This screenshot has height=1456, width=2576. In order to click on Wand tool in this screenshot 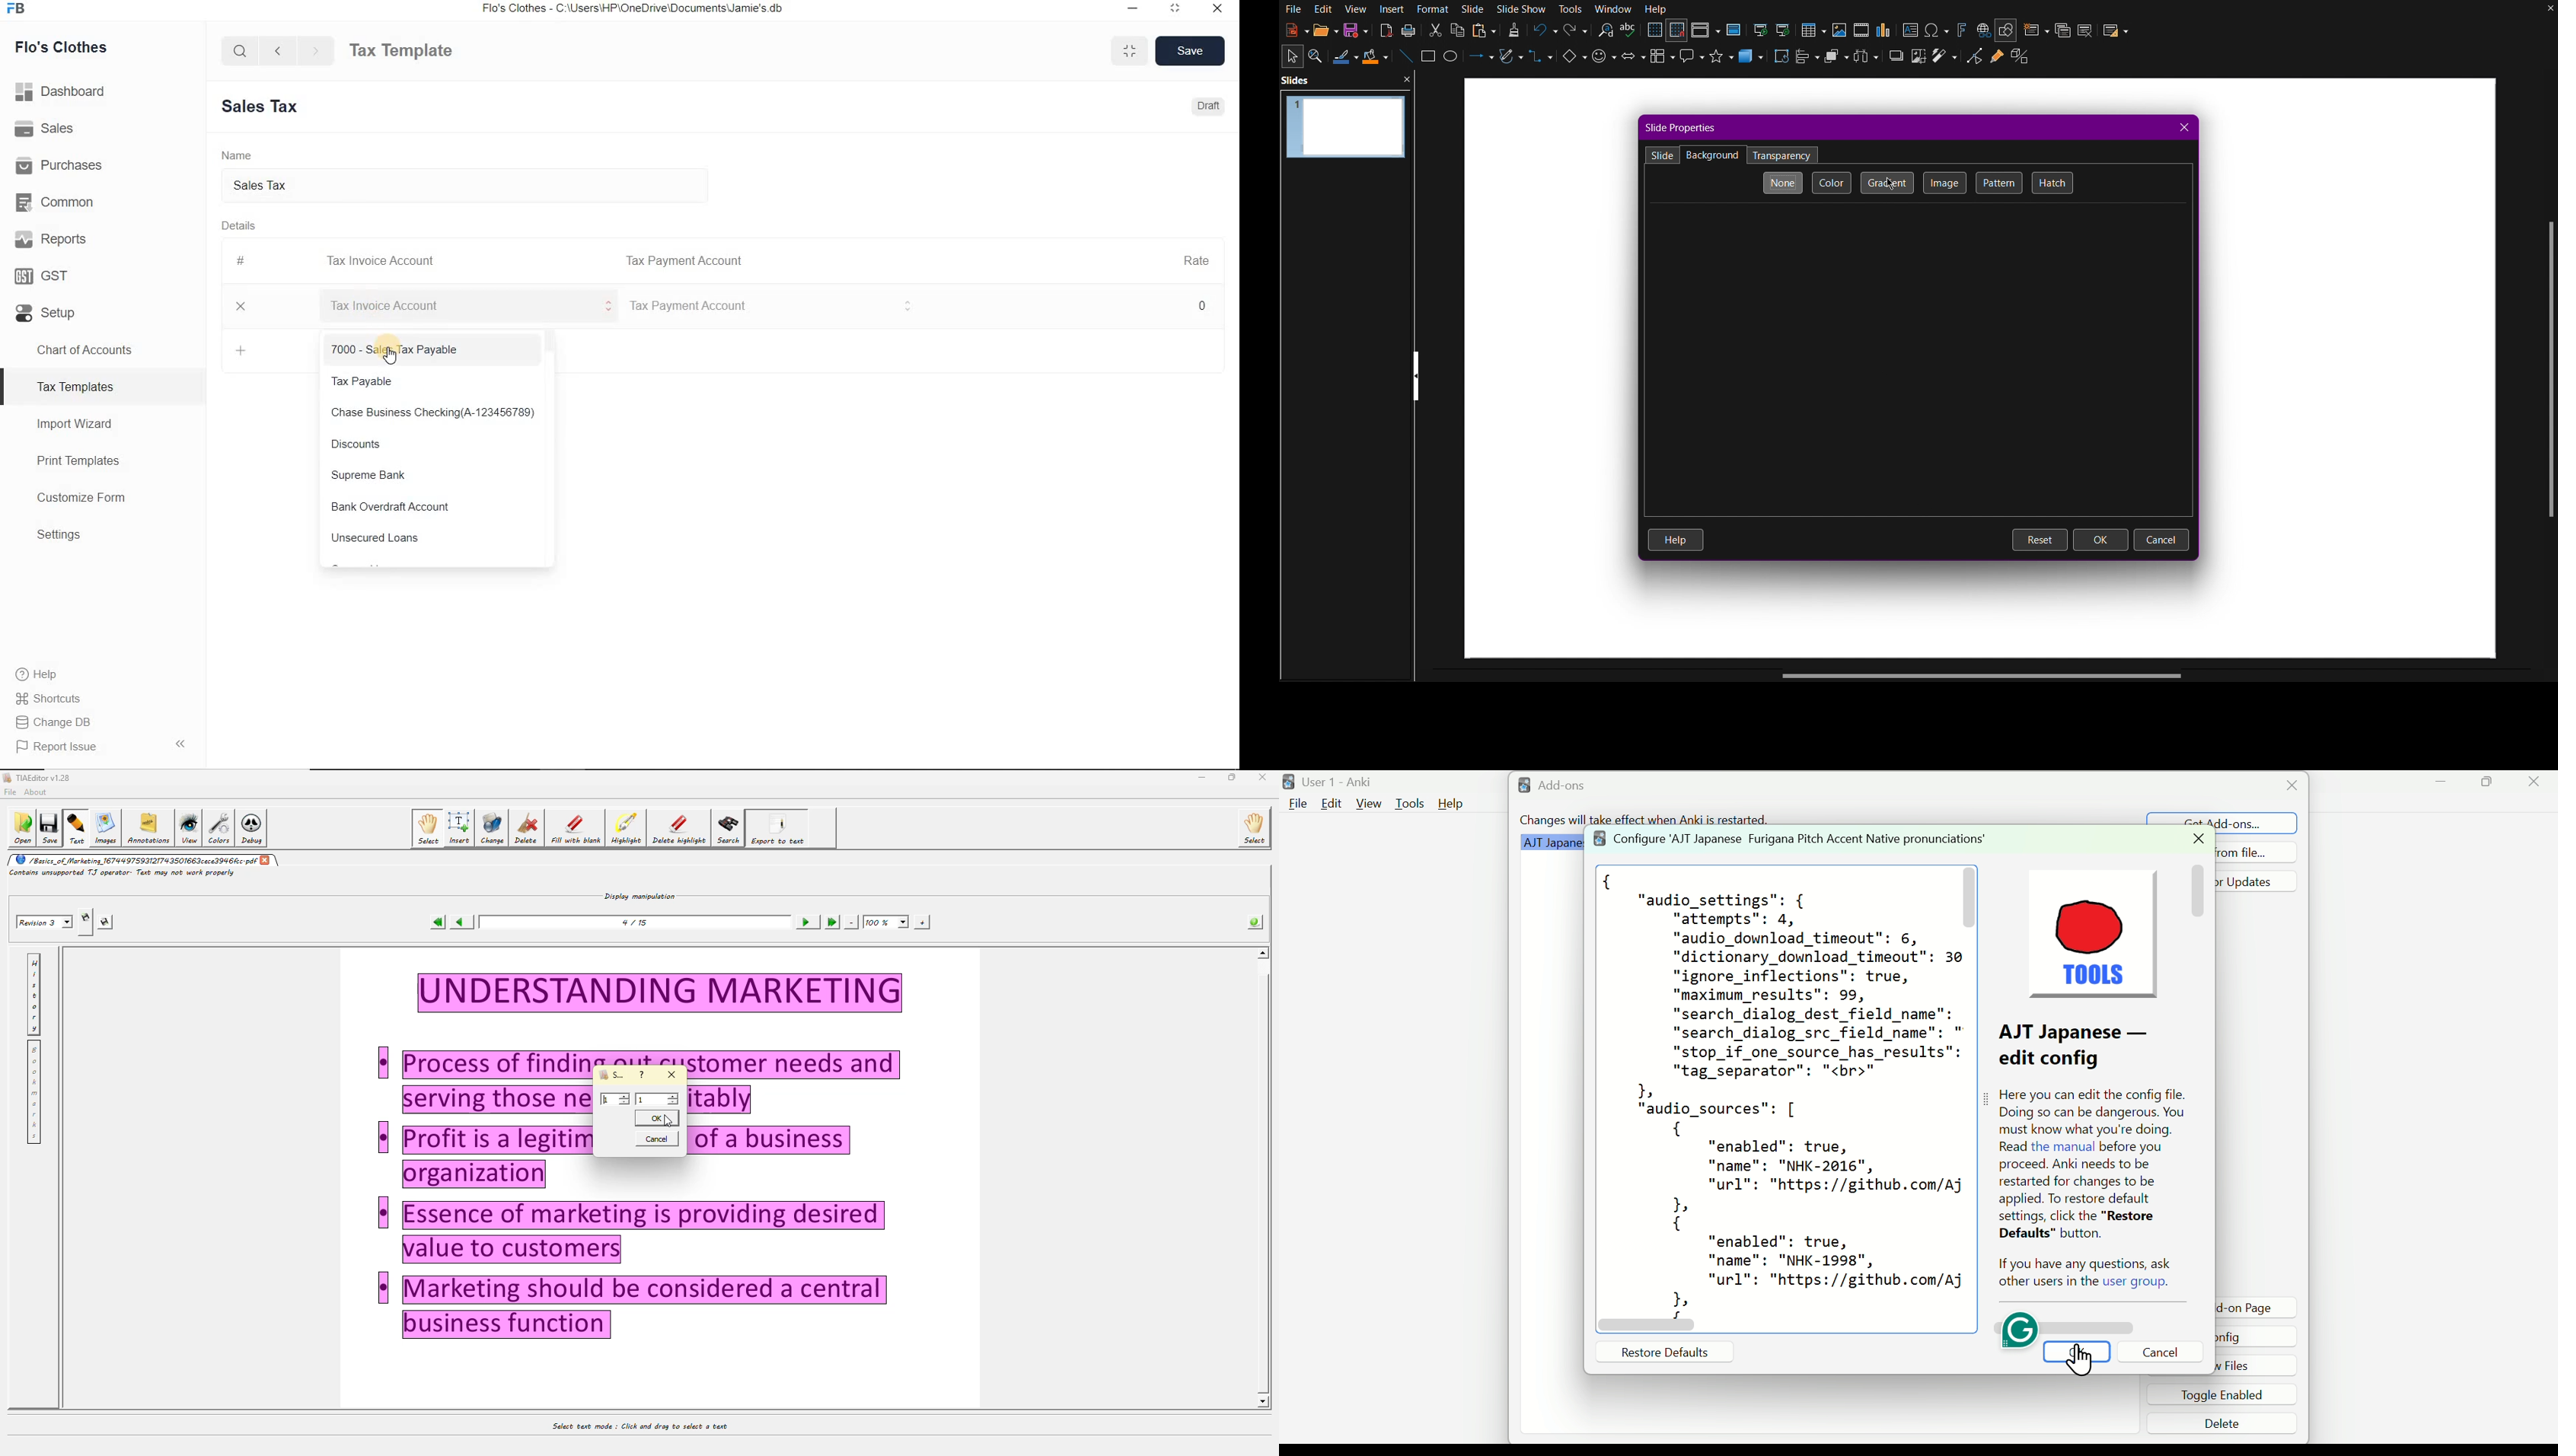, I will do `click(1945, 61)`.